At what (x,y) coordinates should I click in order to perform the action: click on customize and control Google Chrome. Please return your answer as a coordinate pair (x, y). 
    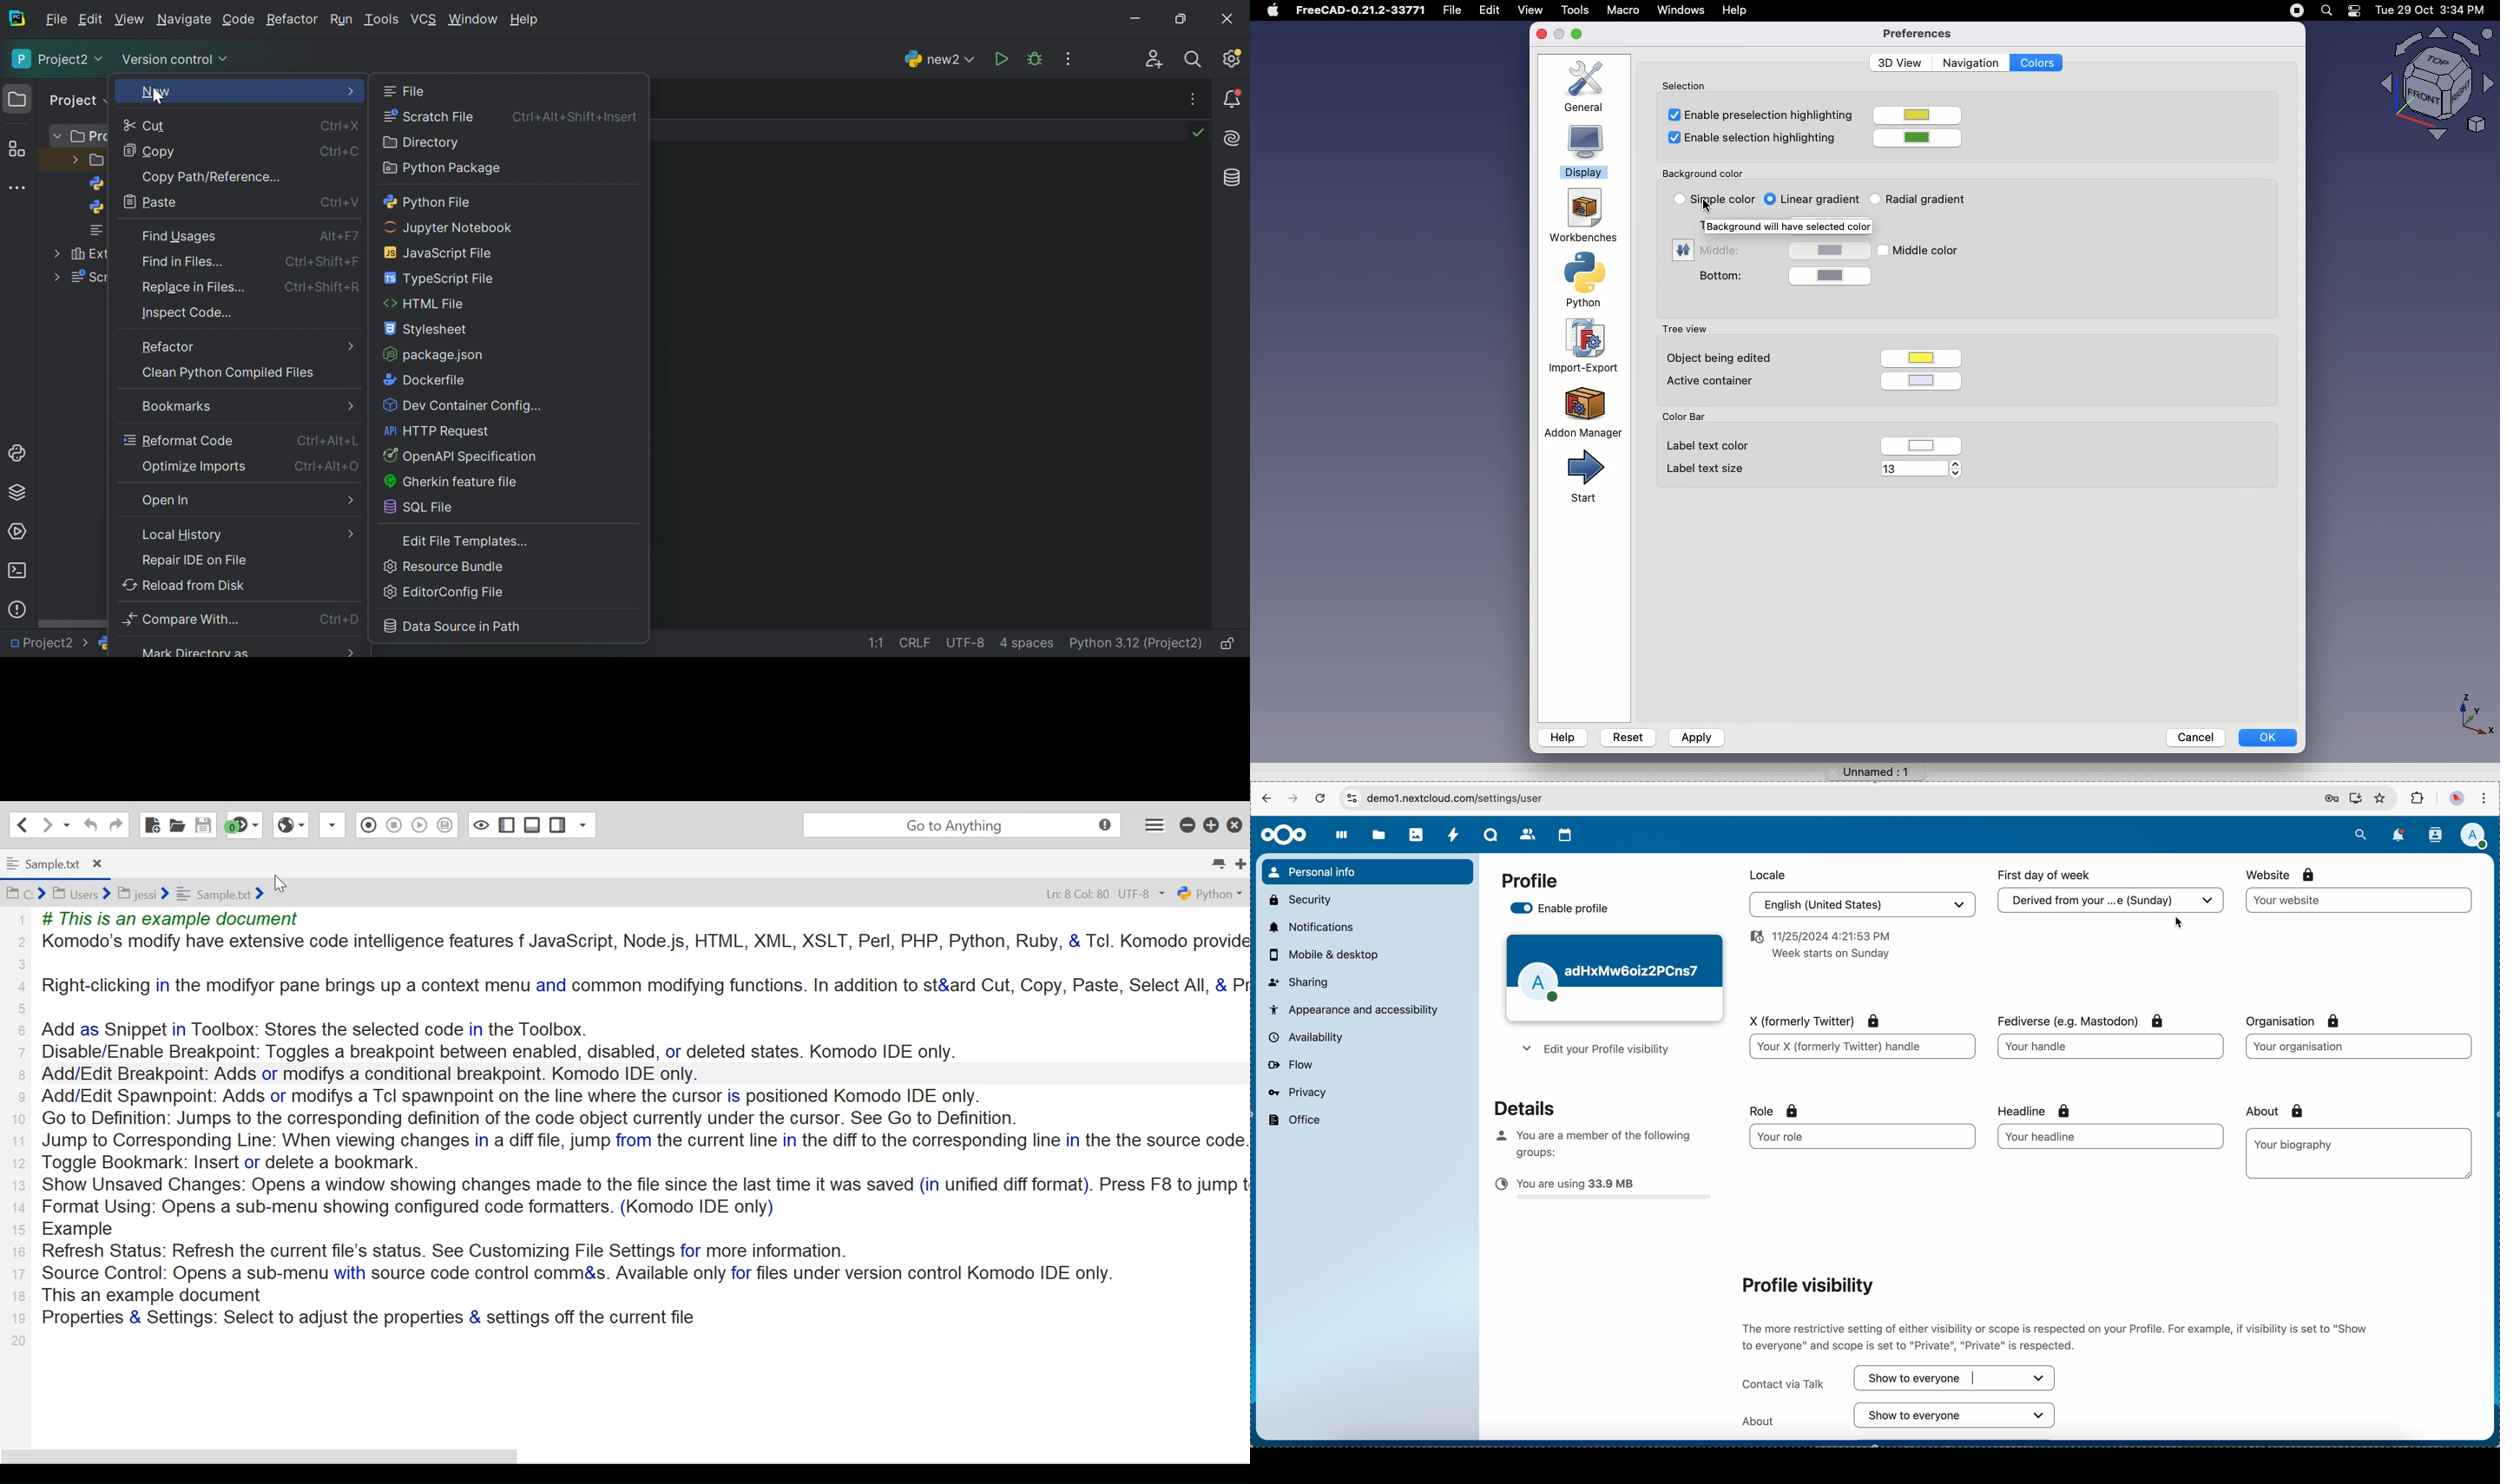
    Looking at the image, I should click on (2484, 799).